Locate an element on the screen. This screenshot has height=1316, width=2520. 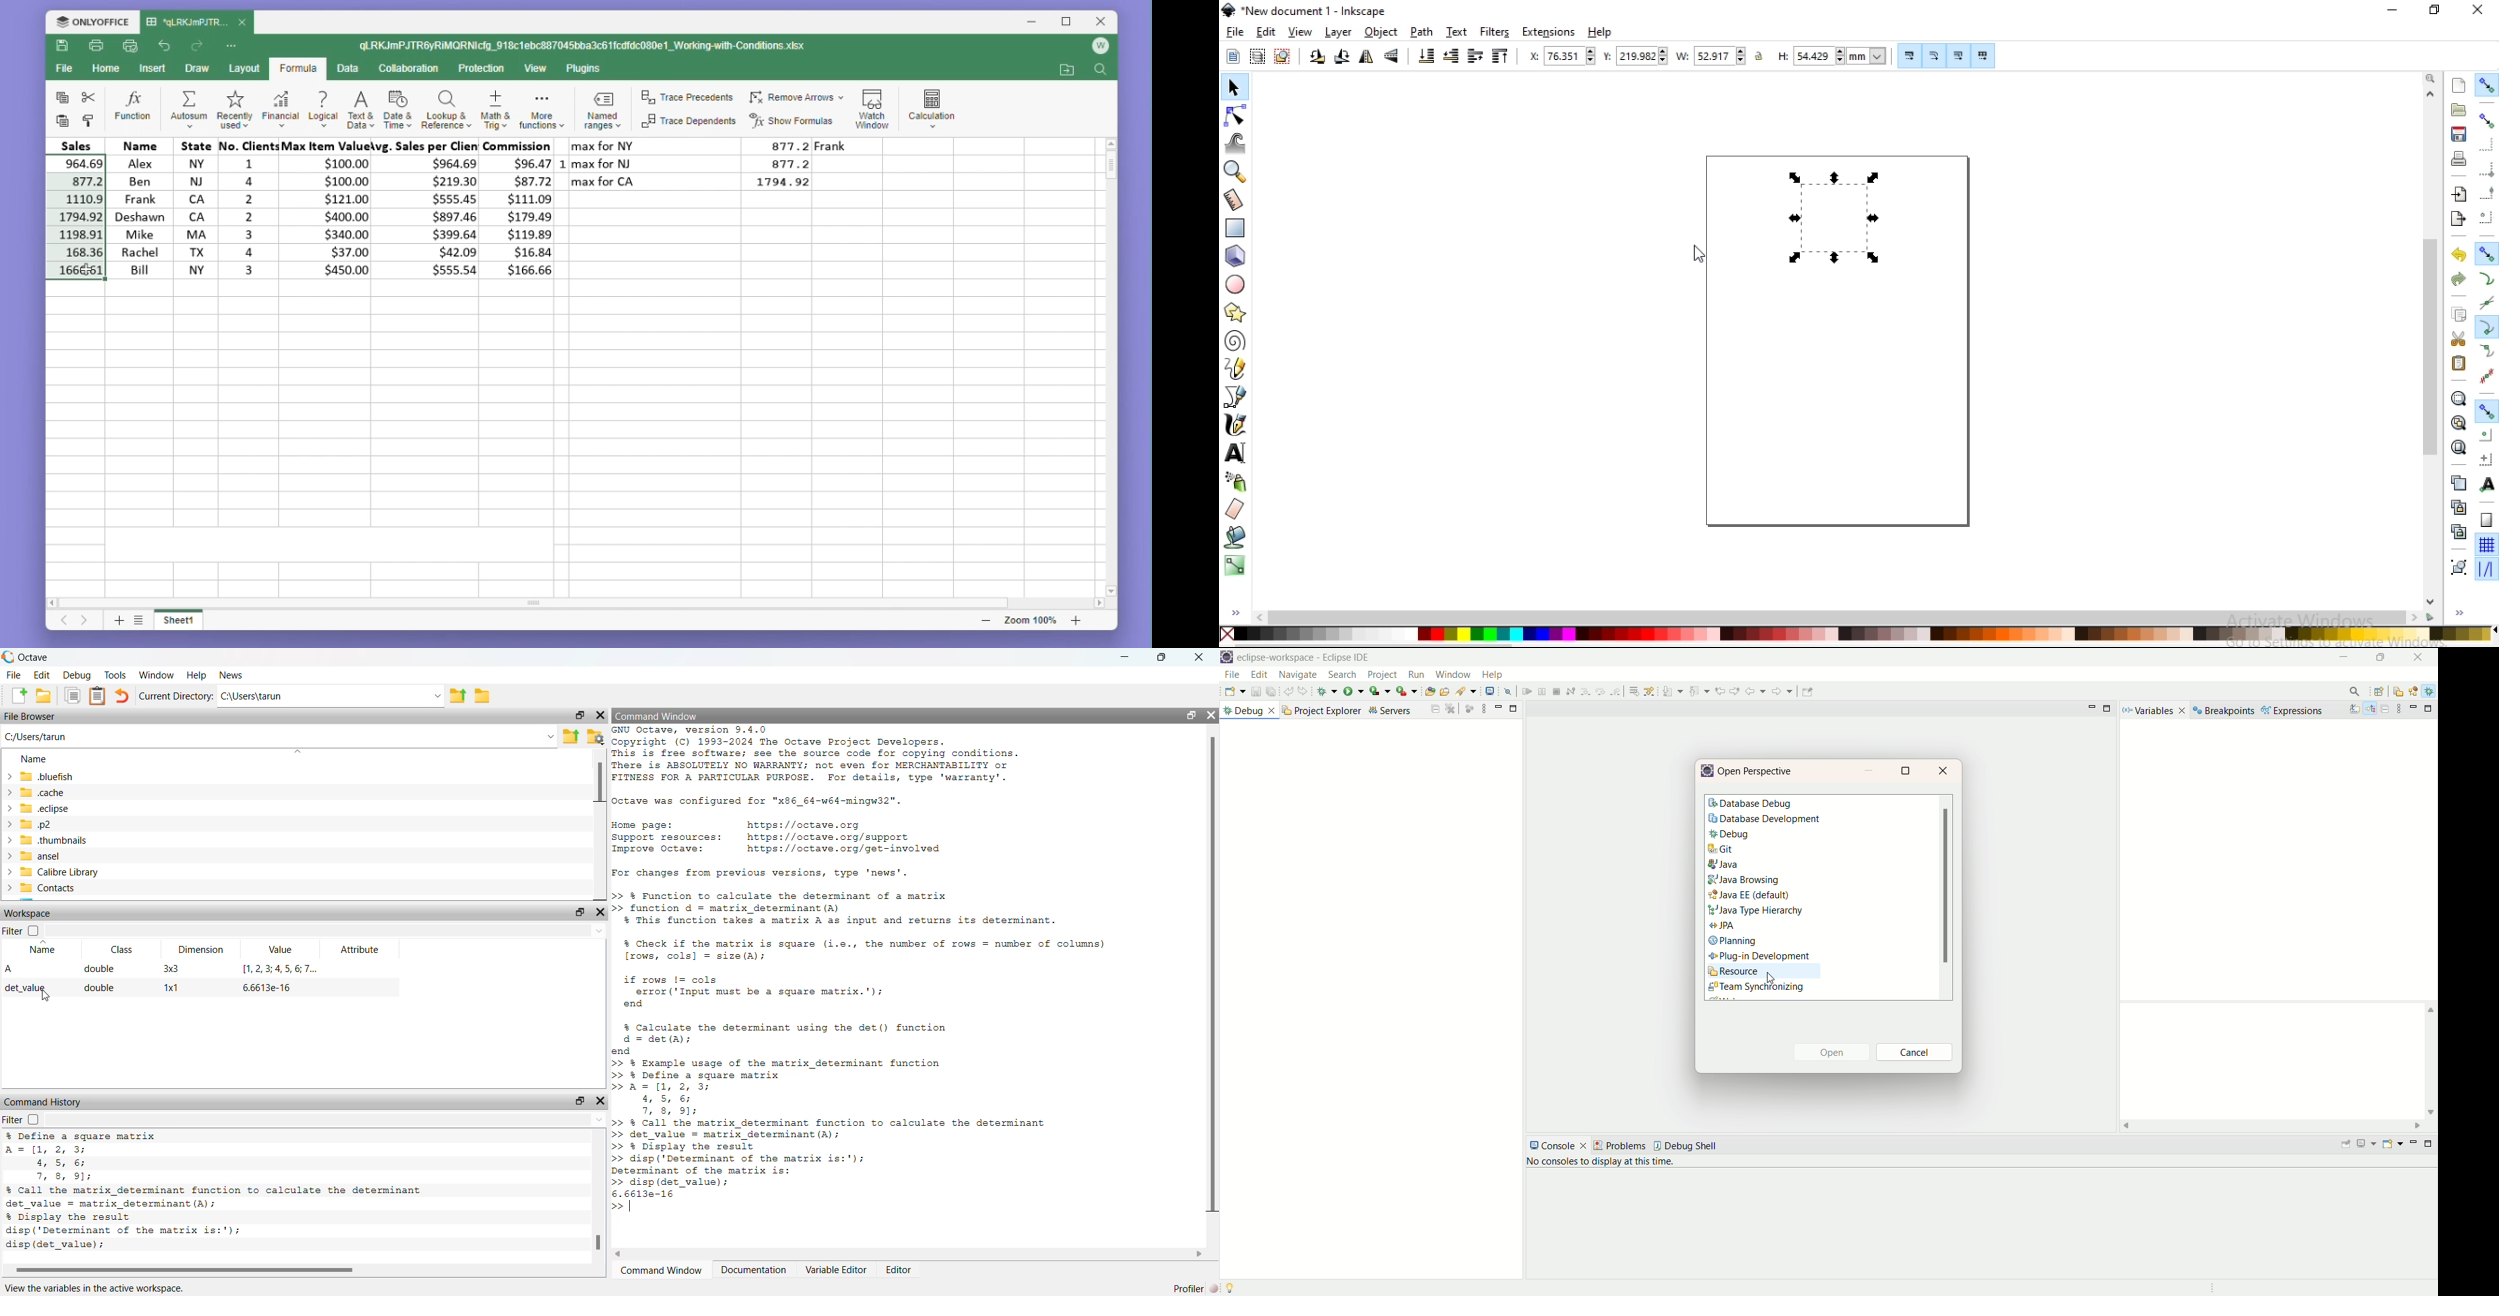
Format painter is located at coordinates (88, 122).